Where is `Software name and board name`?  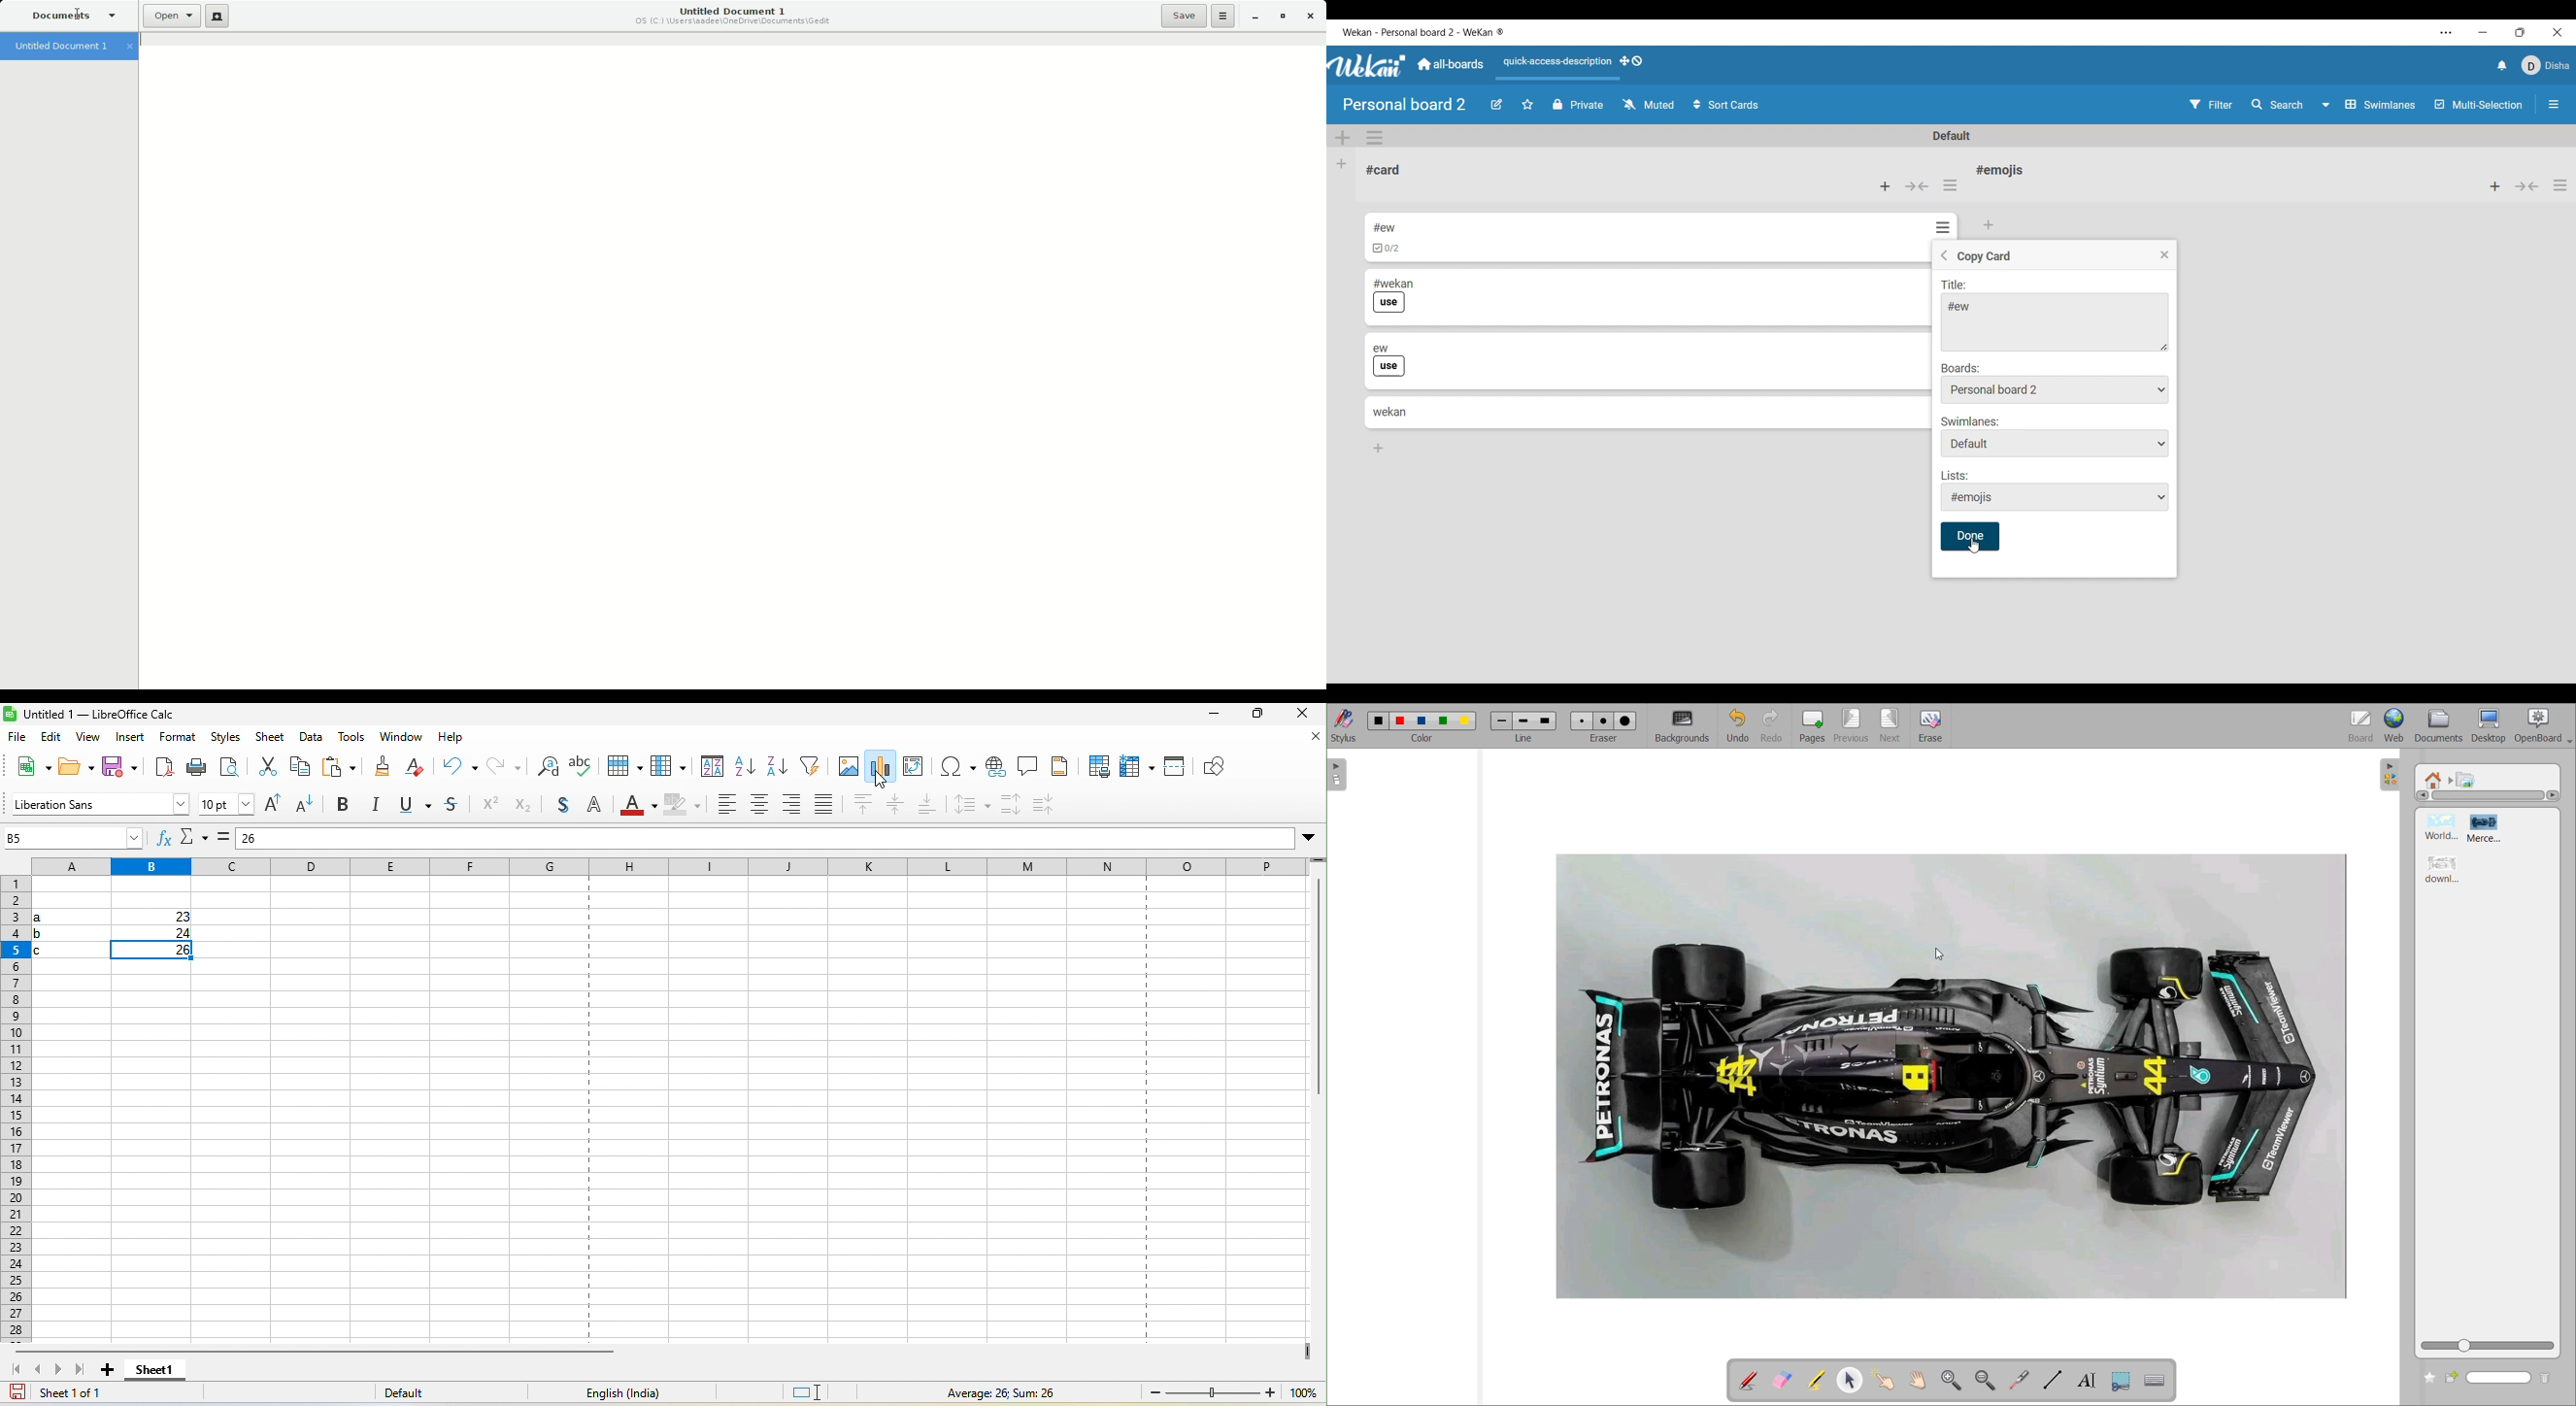
Software name and board name is located at coordinates (1423, 33).